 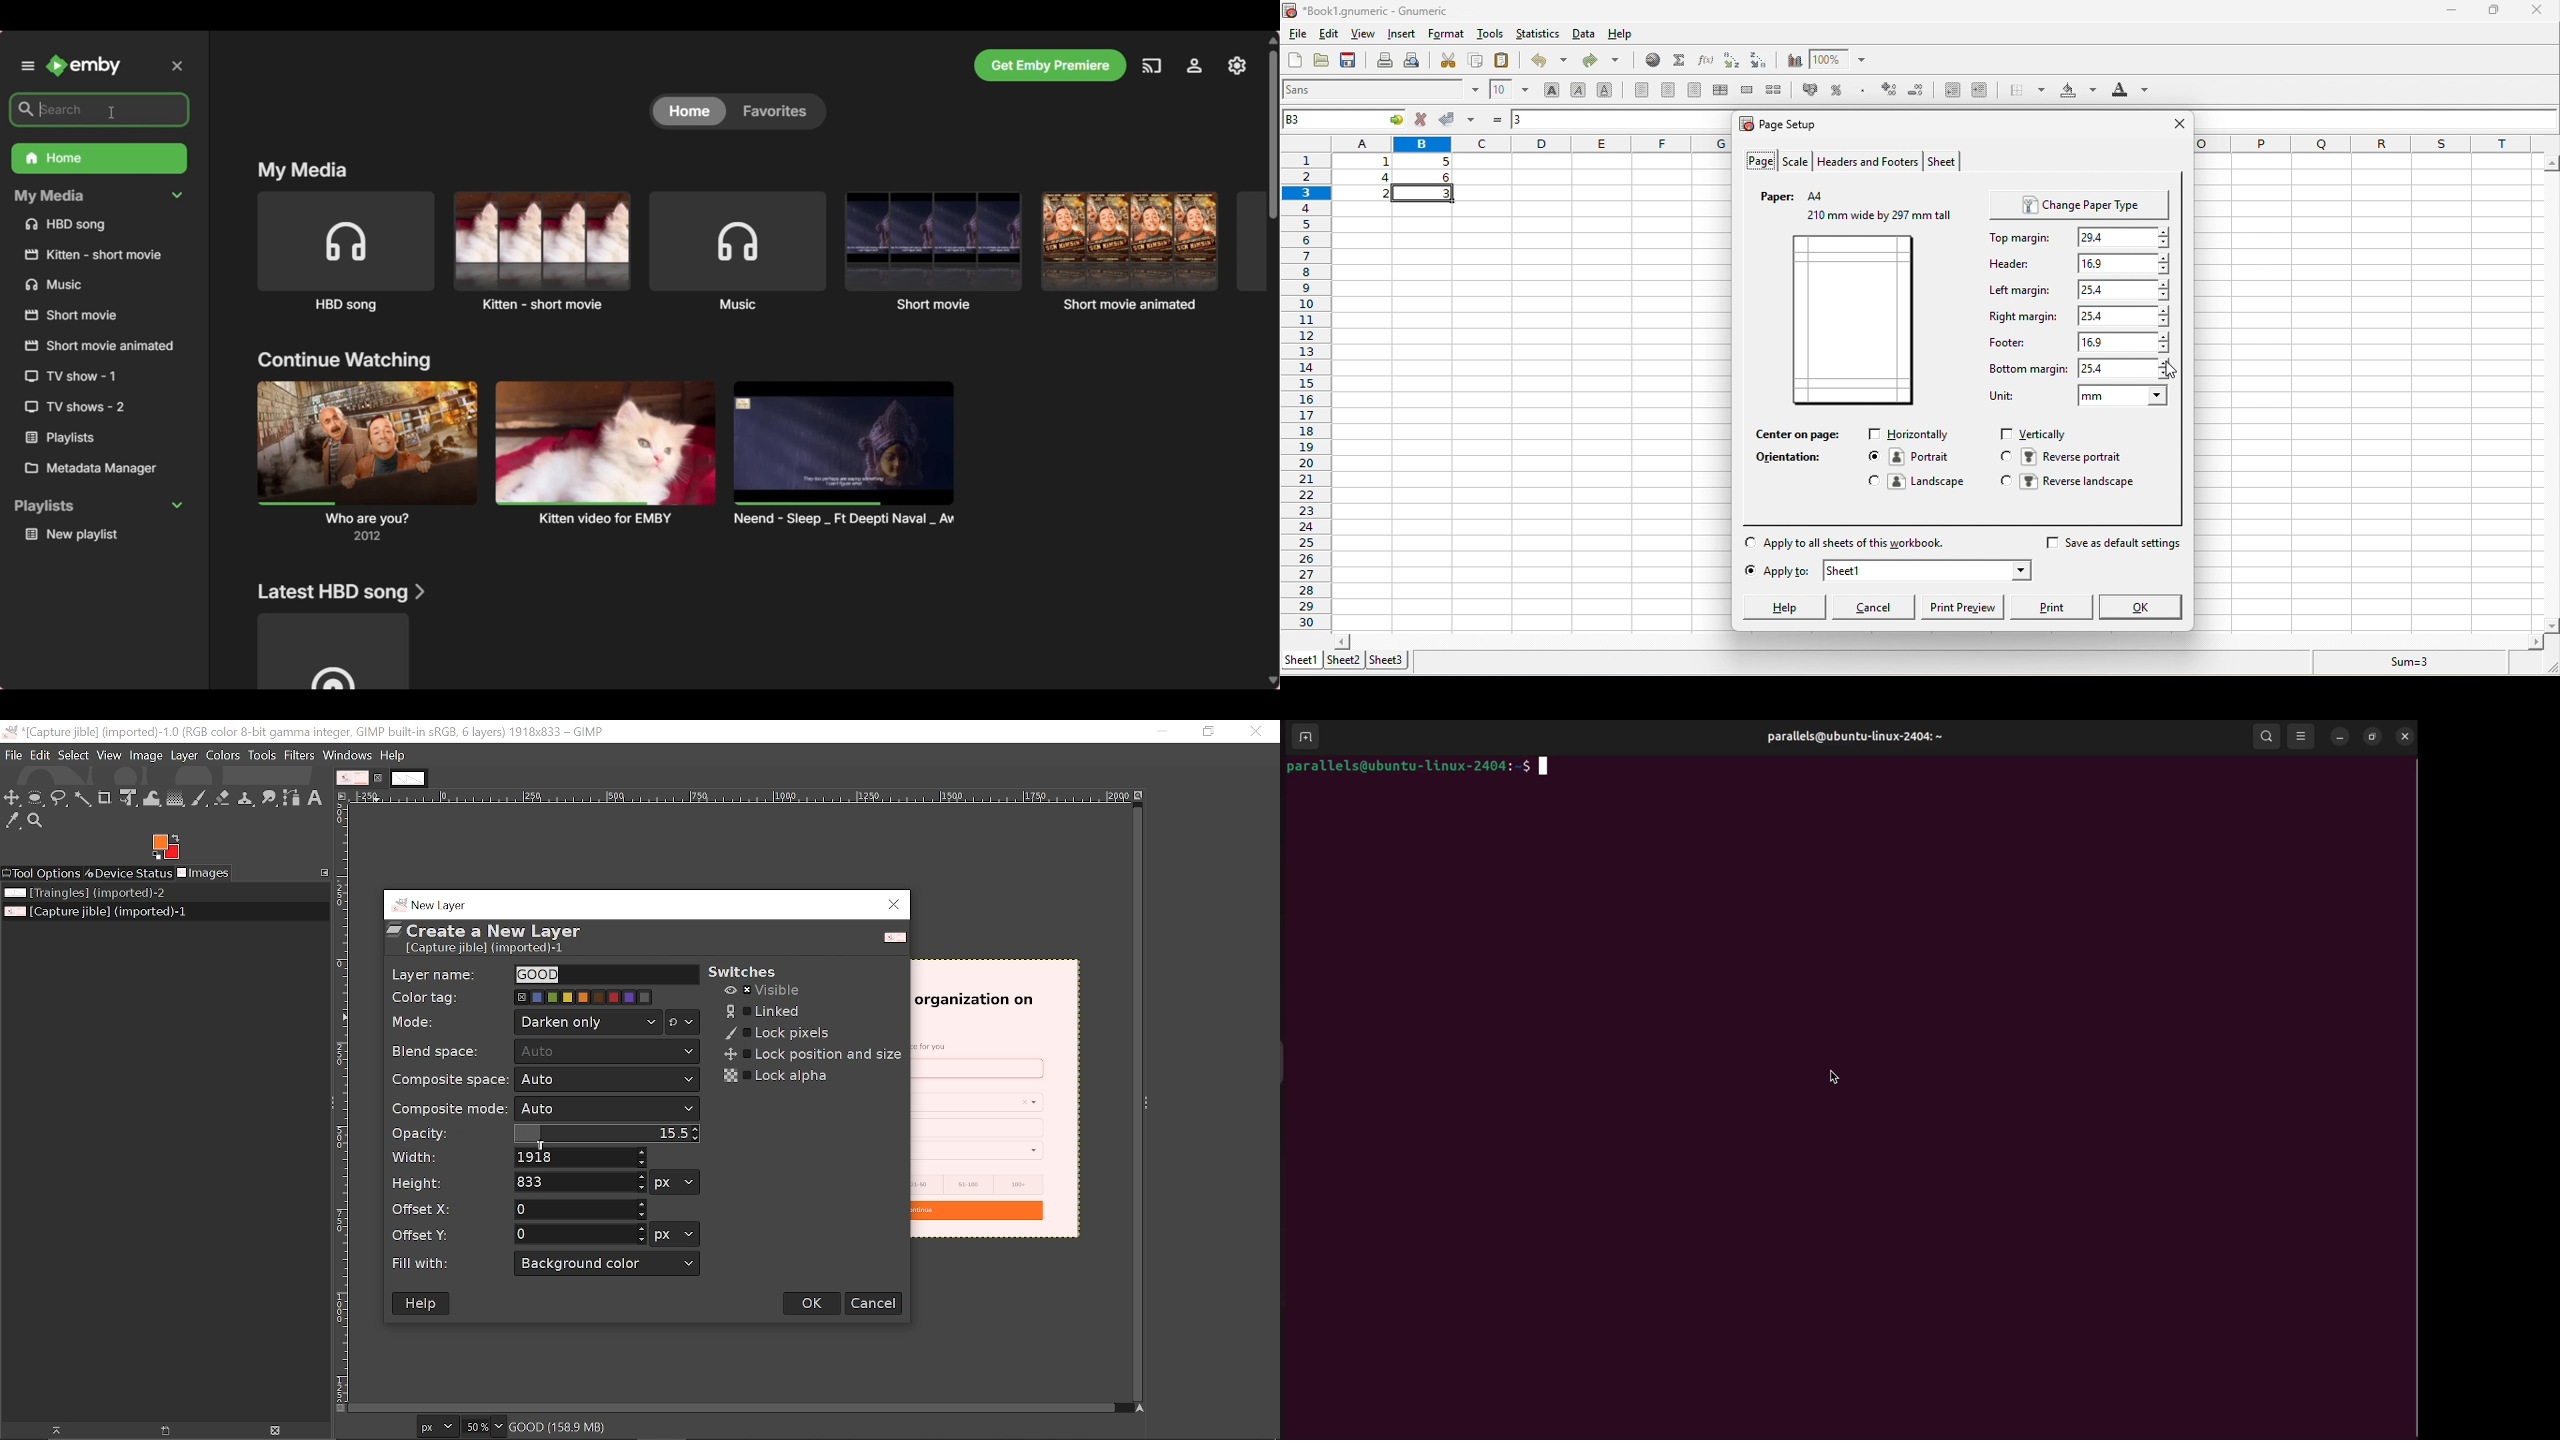 I want to click on sheet 2, so click(x=1344, y=662).